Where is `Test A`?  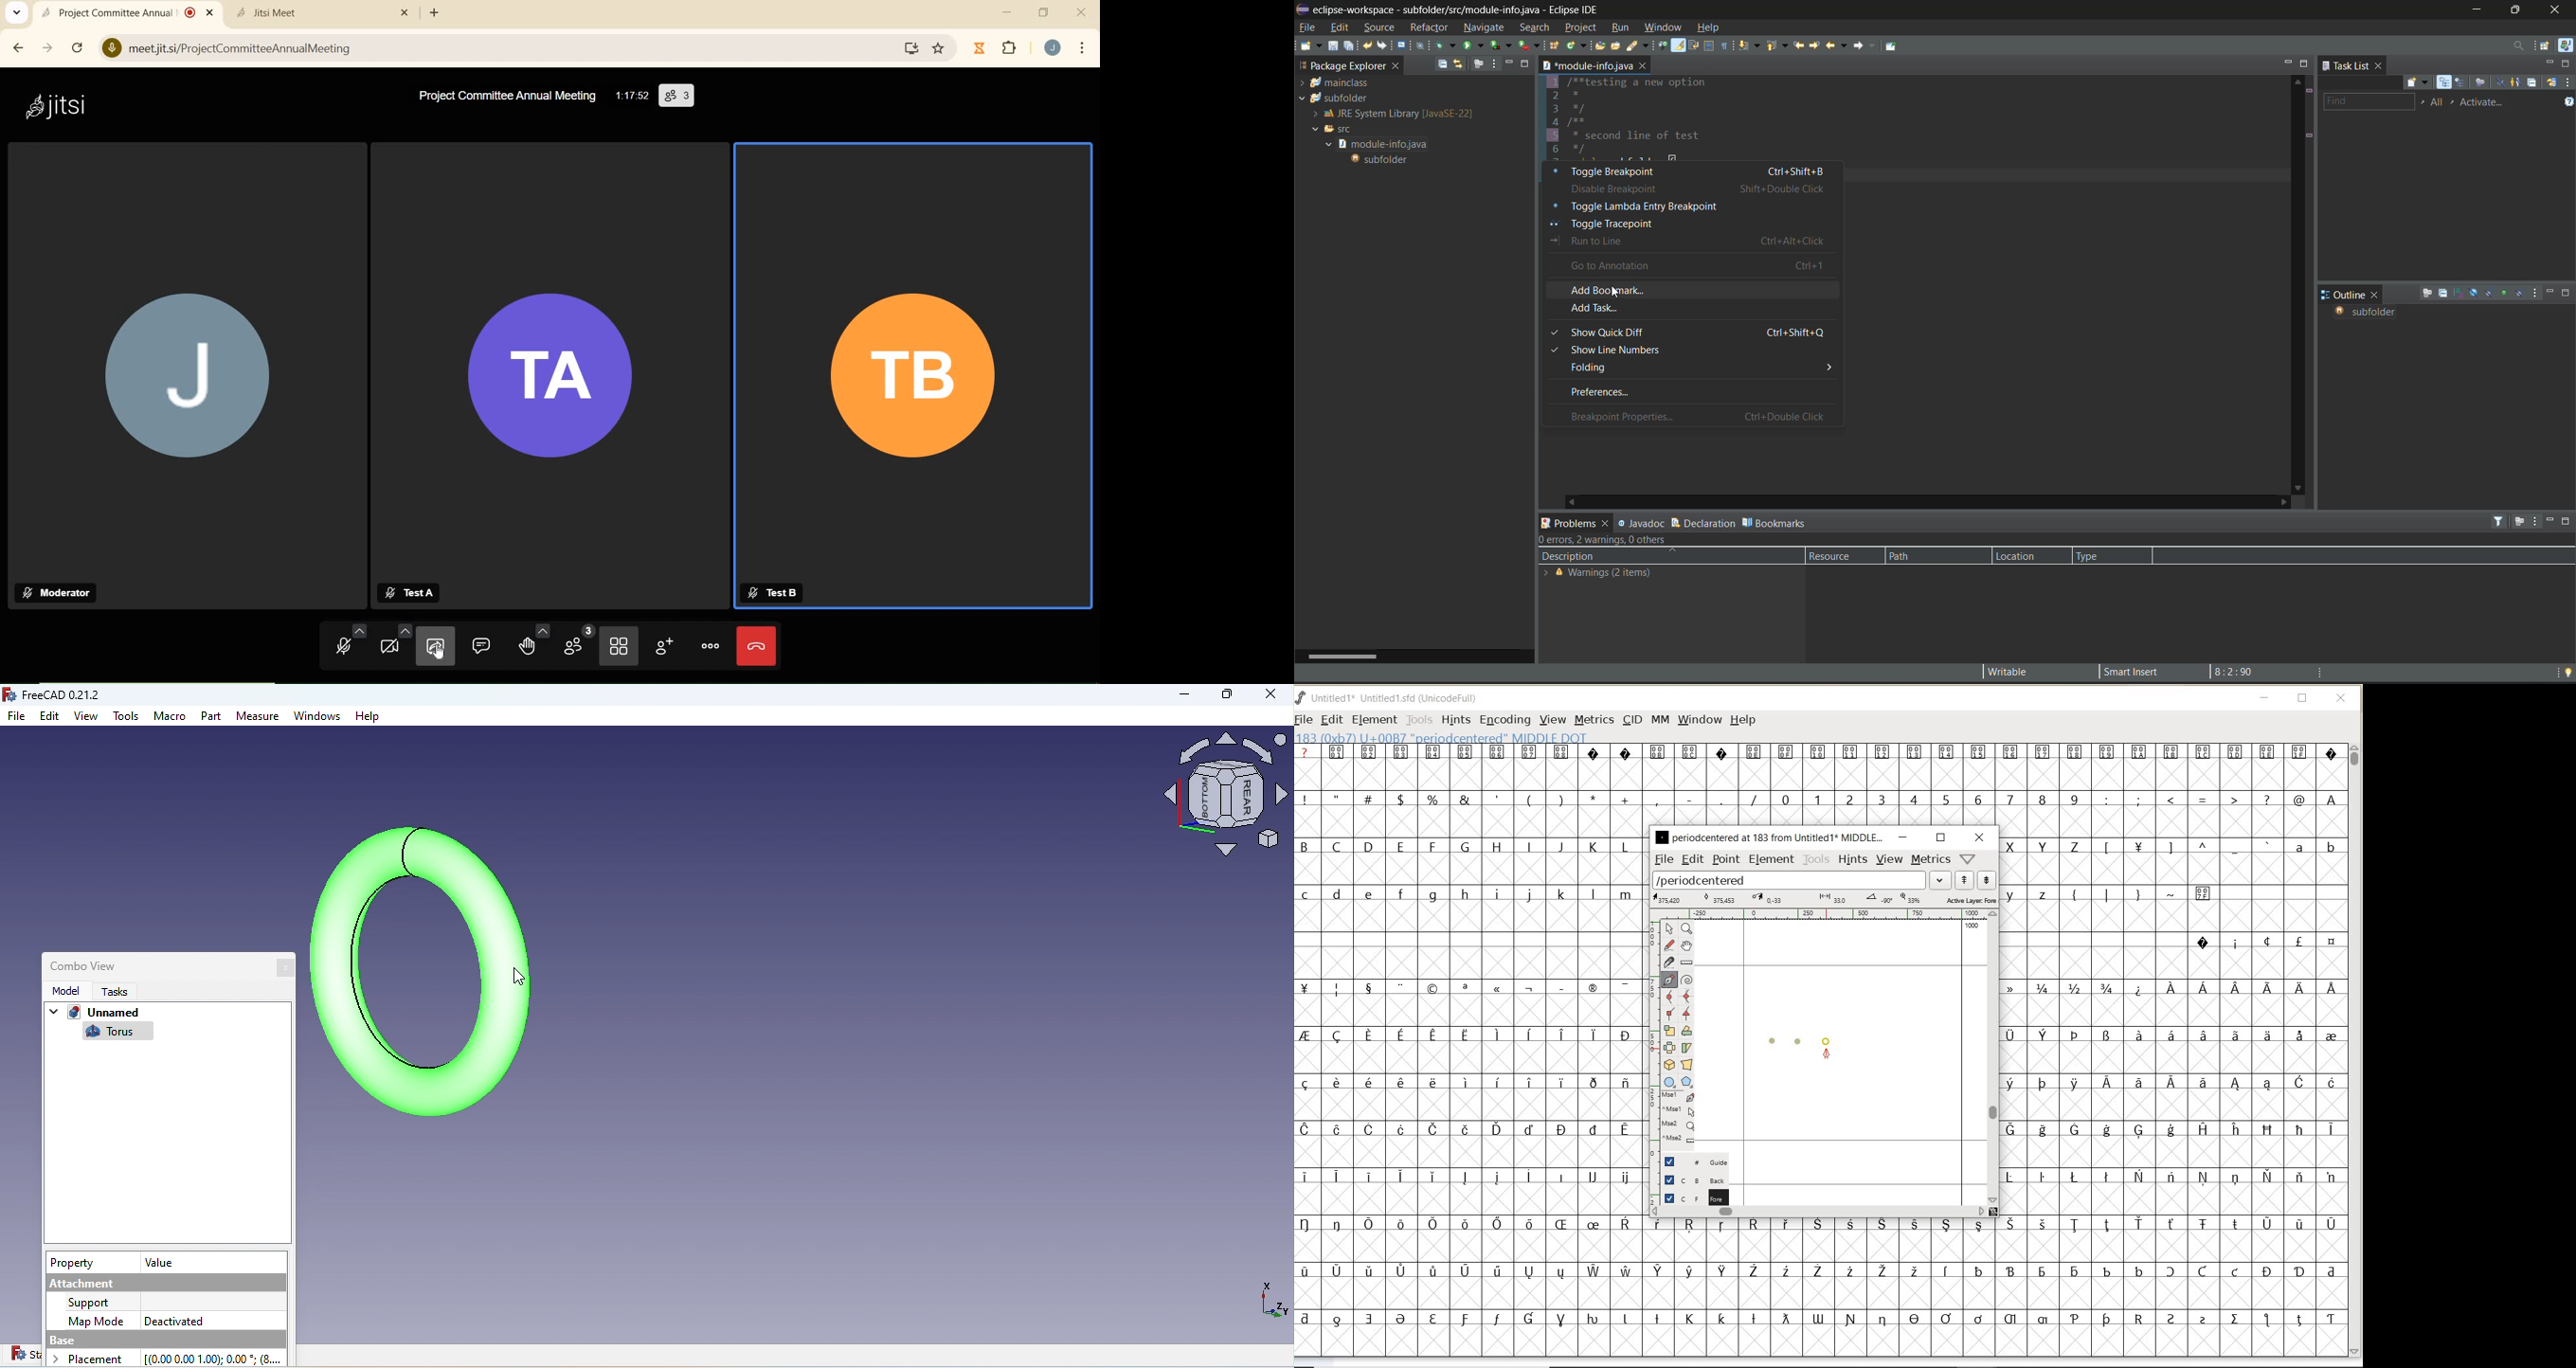 Test A is located at coordinates (413, 592).